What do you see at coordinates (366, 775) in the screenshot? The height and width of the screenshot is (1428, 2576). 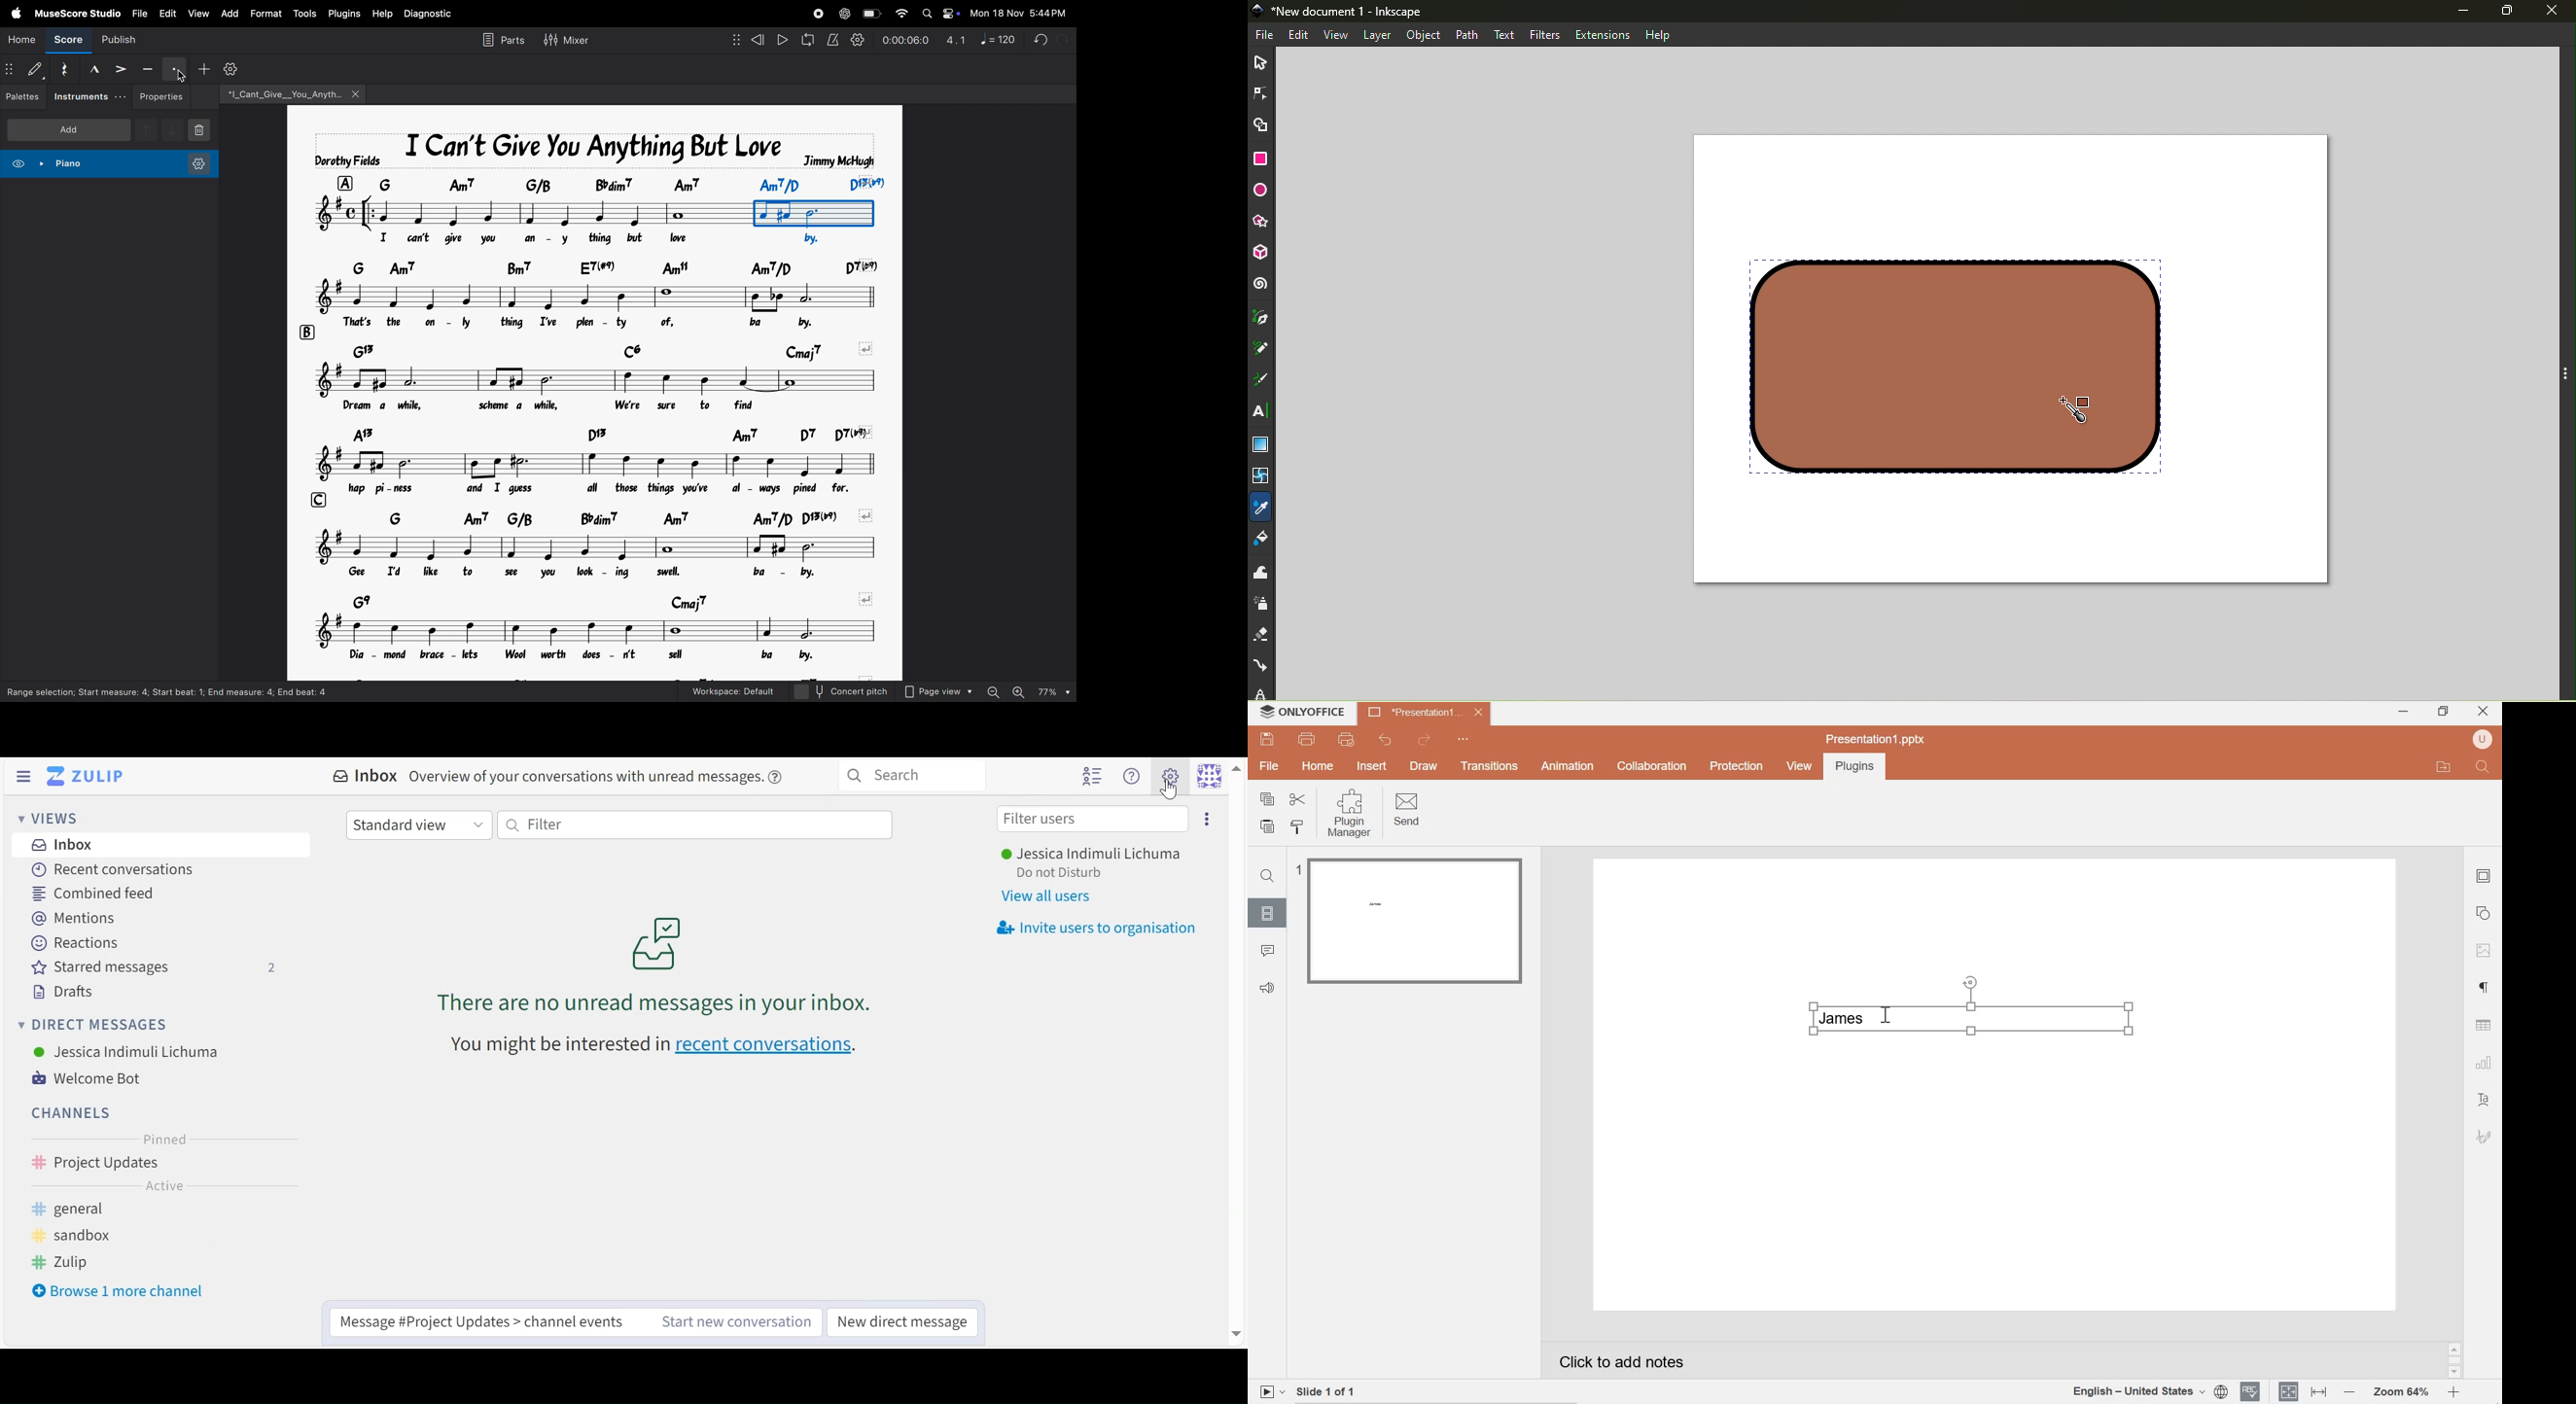 I see `Inbox` at bounding box center [366, 775].